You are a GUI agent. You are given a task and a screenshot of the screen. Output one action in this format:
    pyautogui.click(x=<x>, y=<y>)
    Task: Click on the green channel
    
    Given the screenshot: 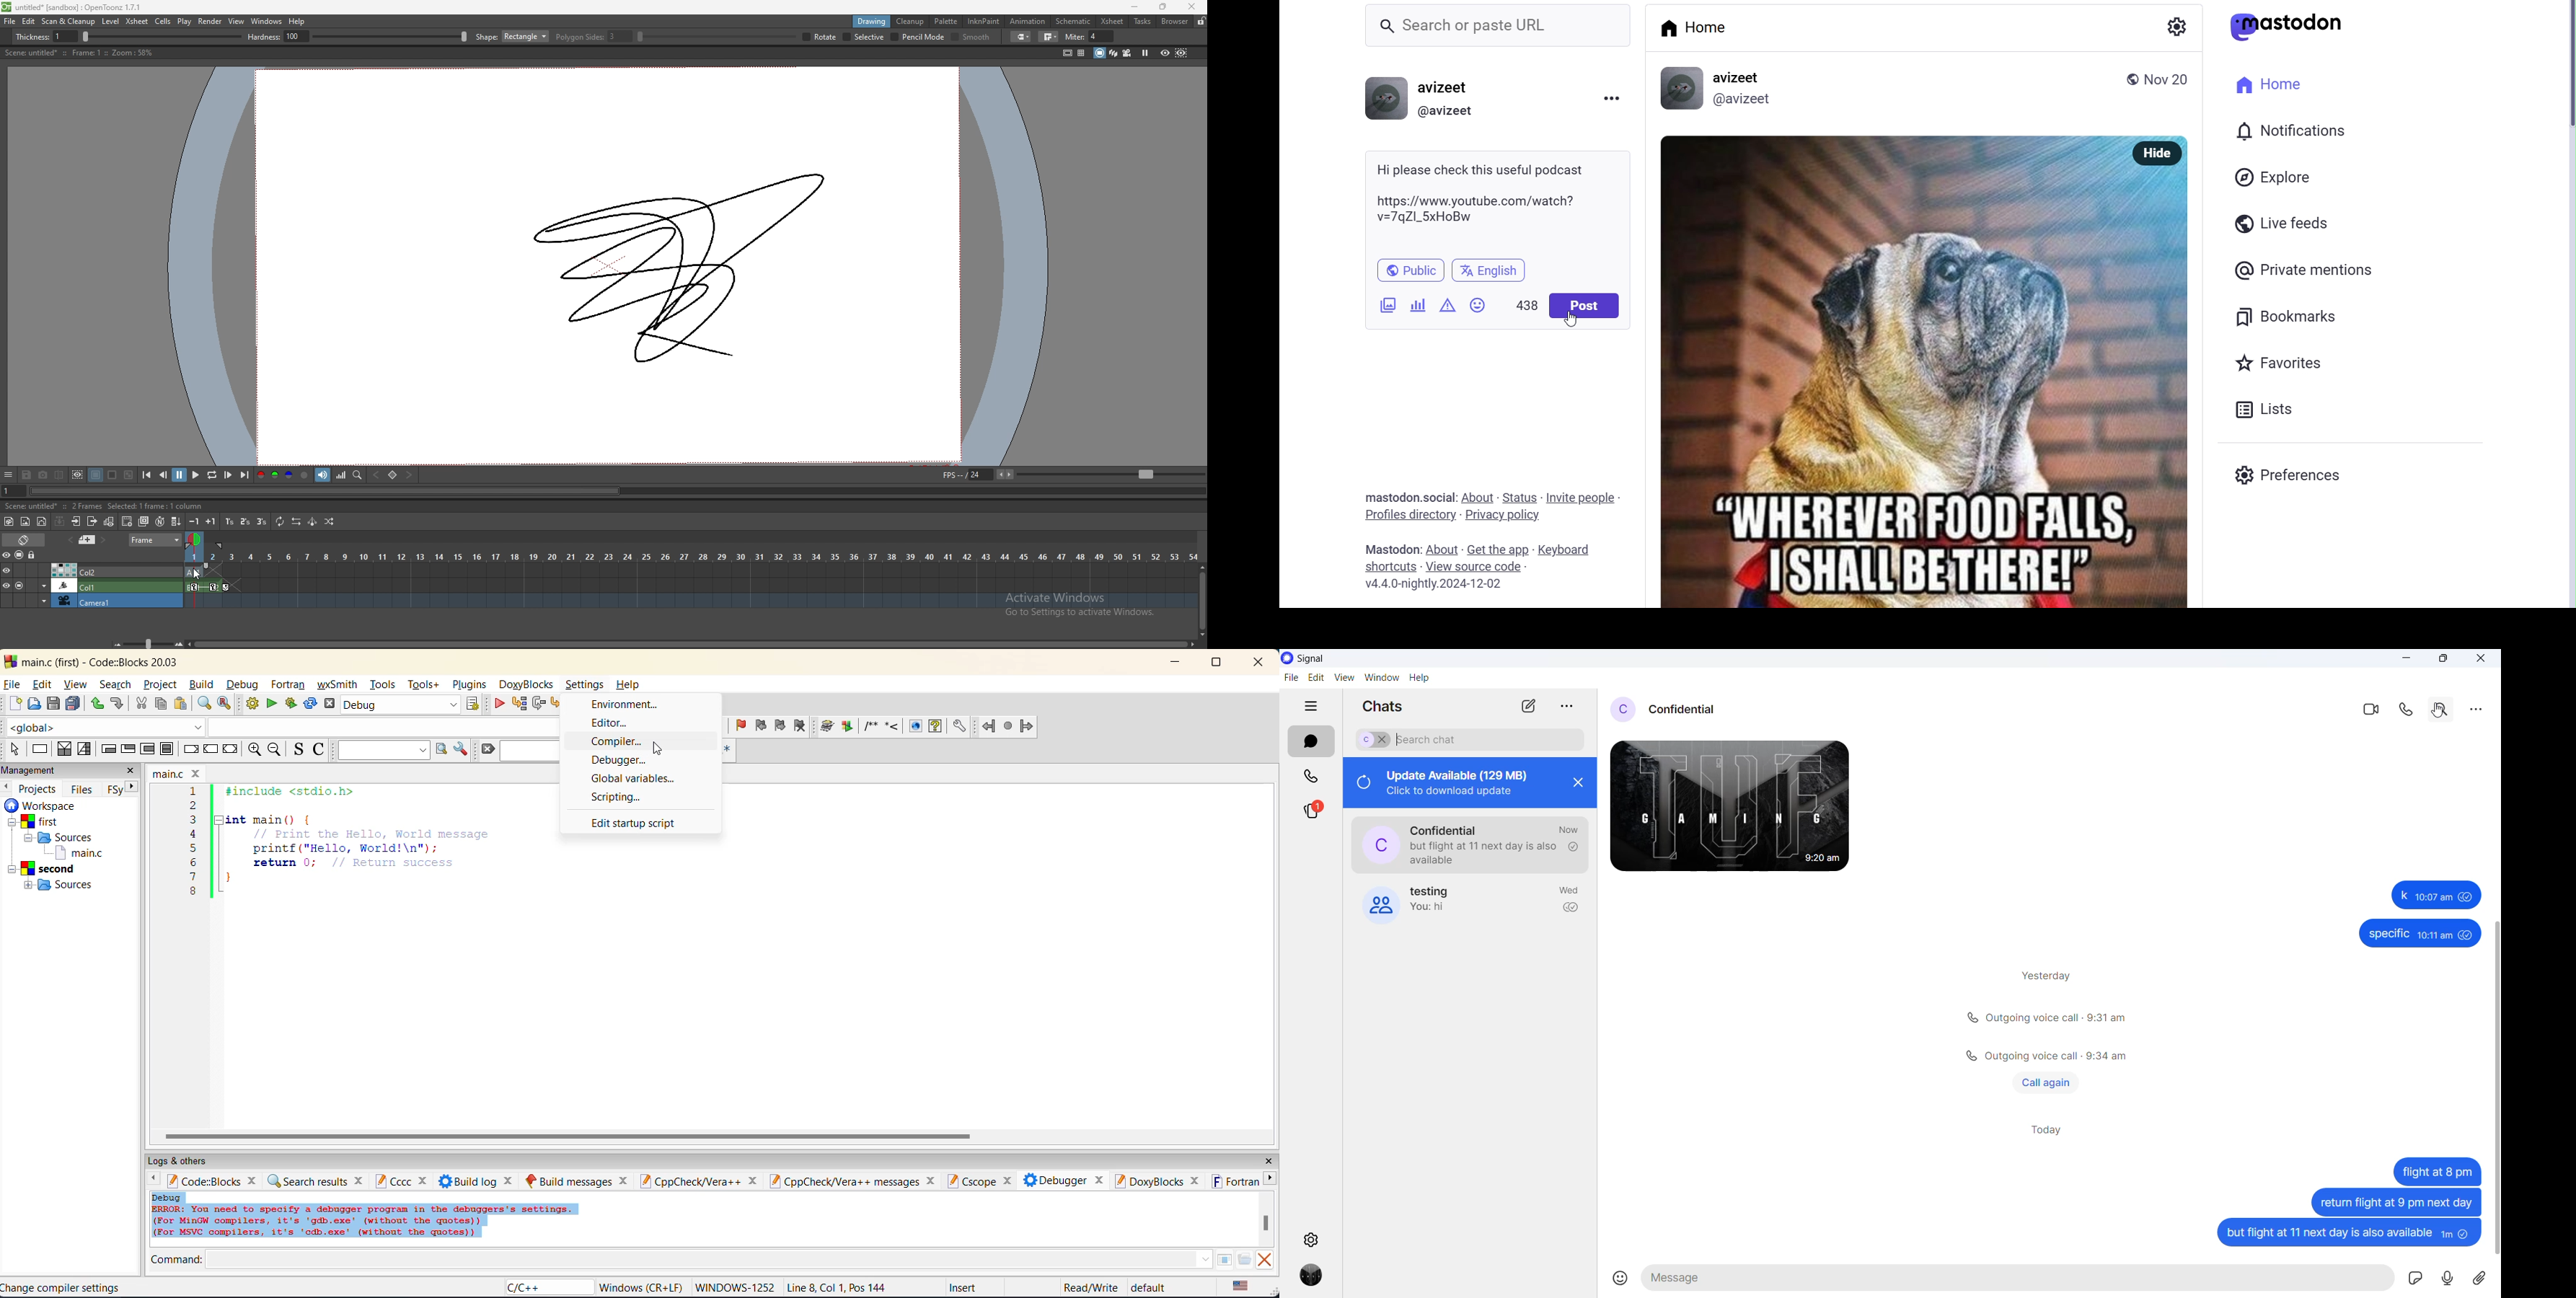 What is the action you would take?
    pyautogui.click(x=274, y=475)
    